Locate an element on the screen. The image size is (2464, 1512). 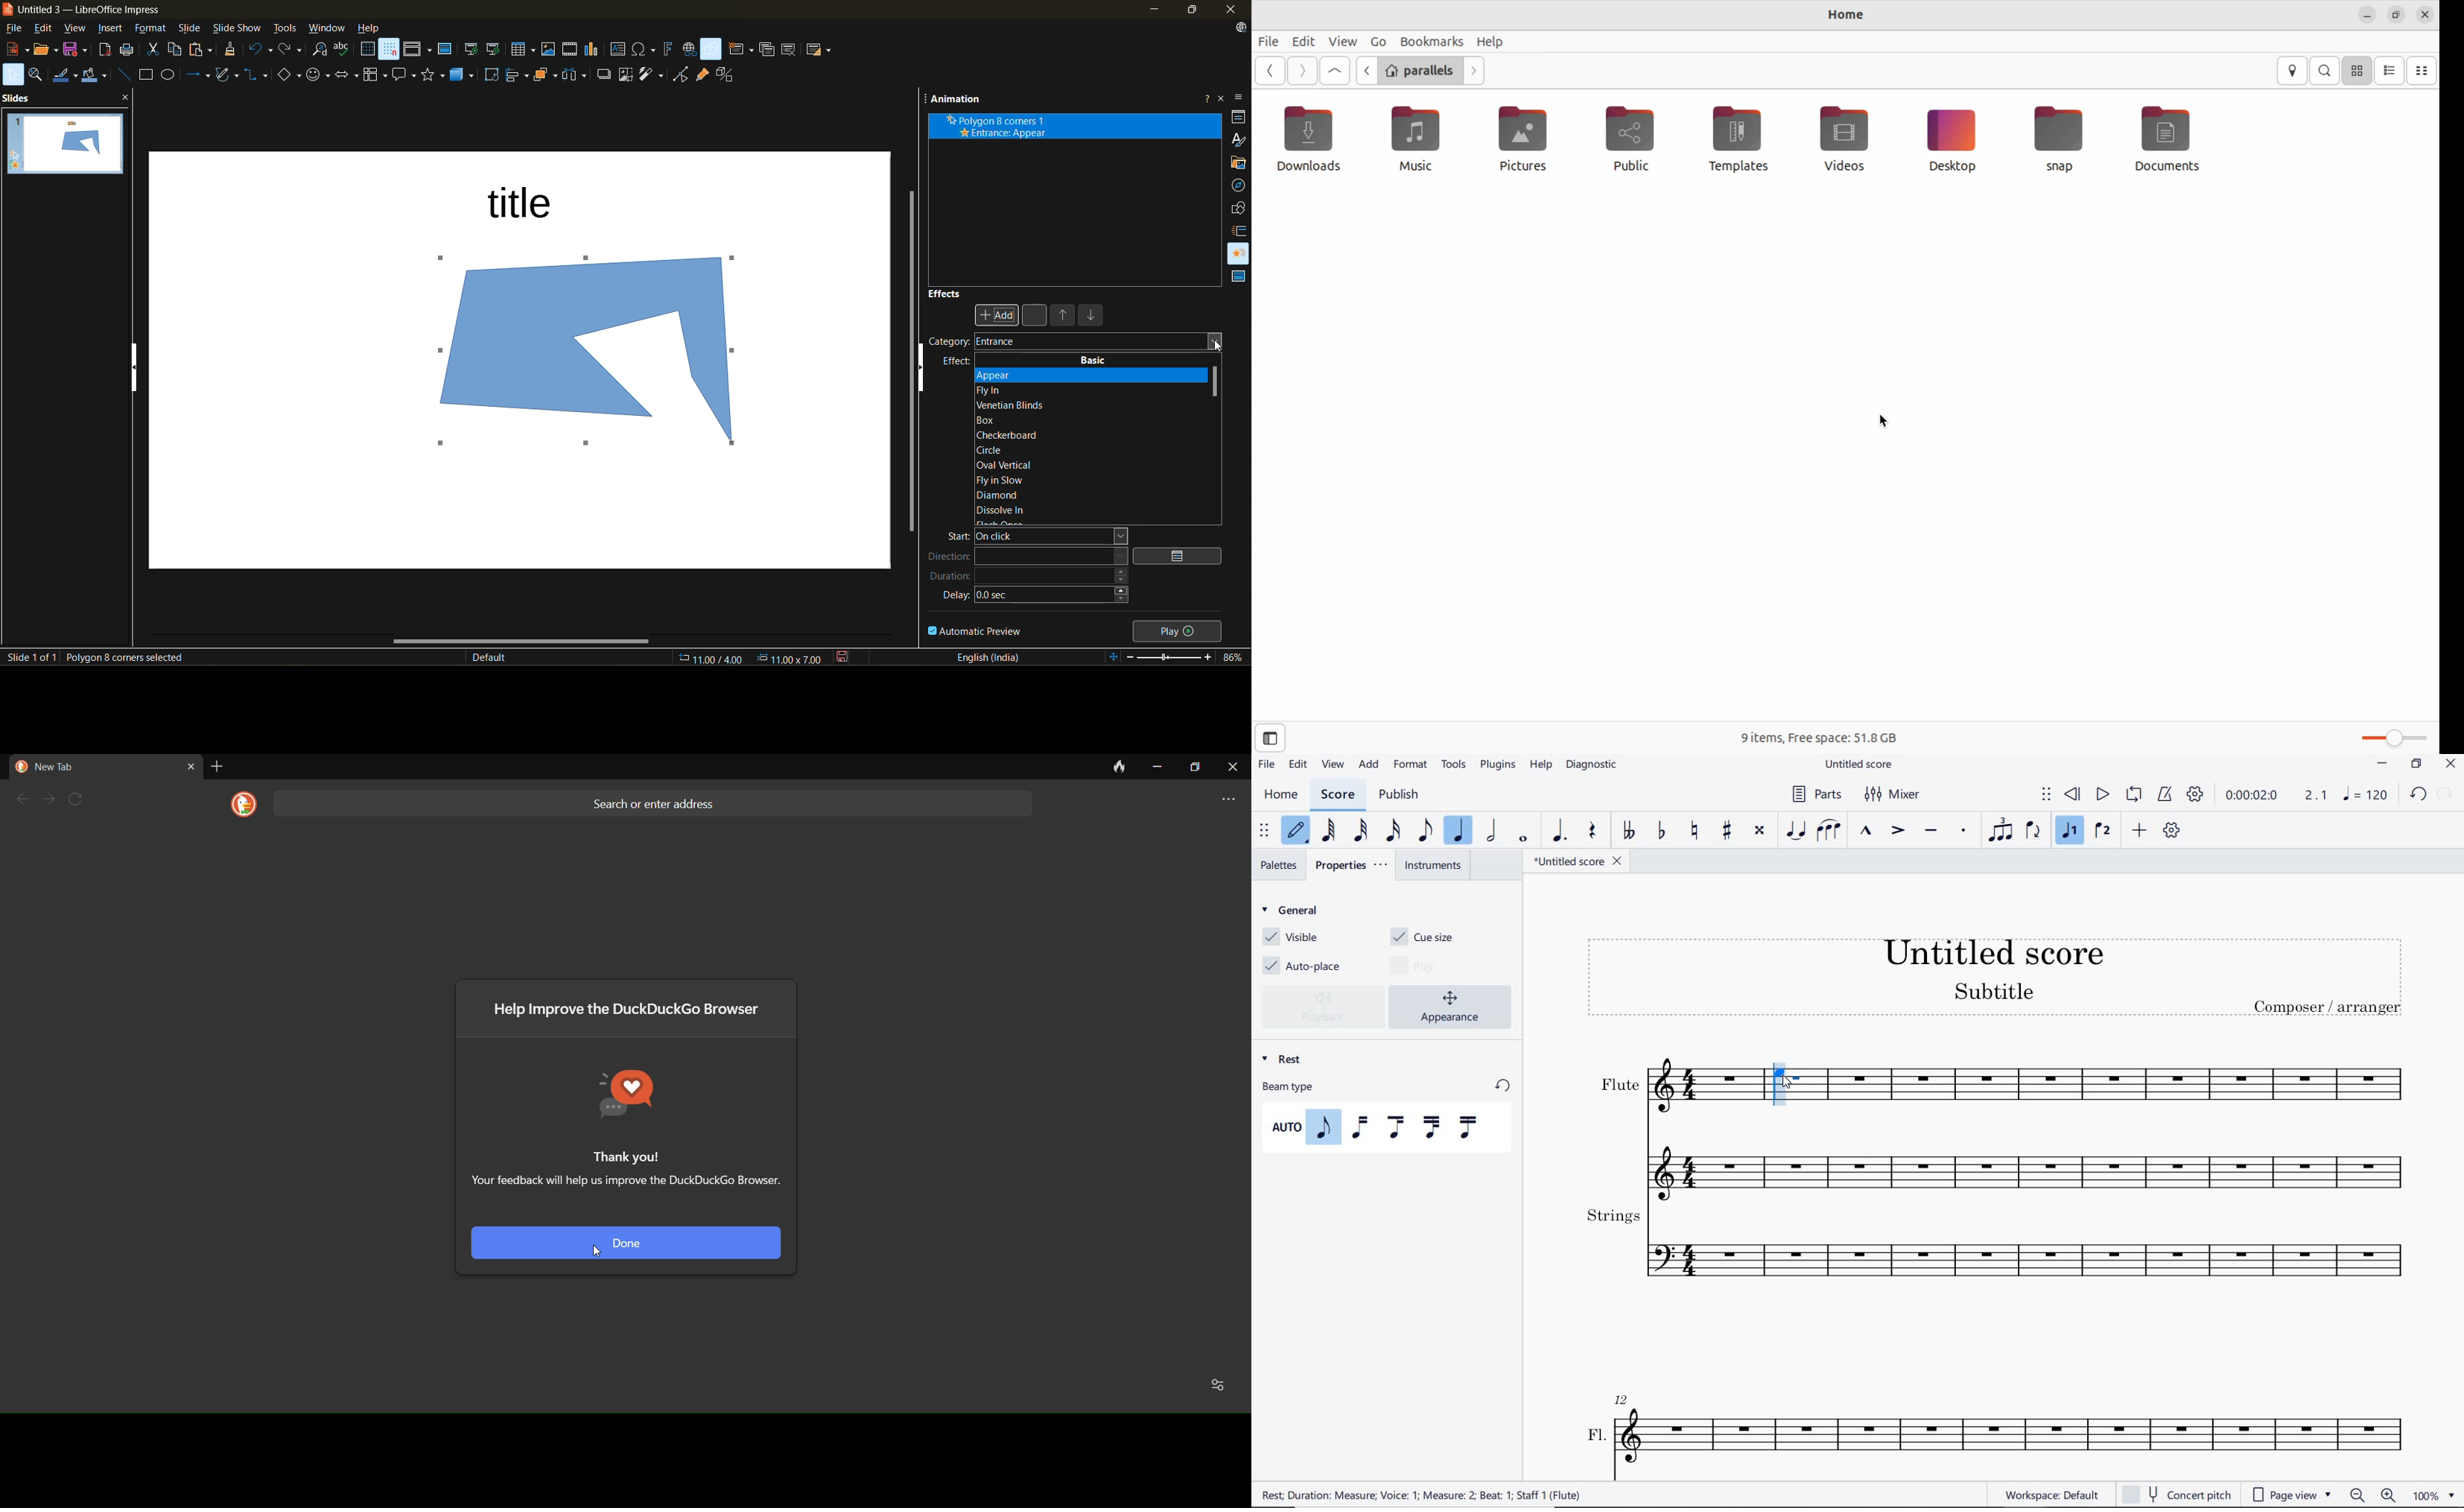
TENUTO is located at coordinates (1932, 829).